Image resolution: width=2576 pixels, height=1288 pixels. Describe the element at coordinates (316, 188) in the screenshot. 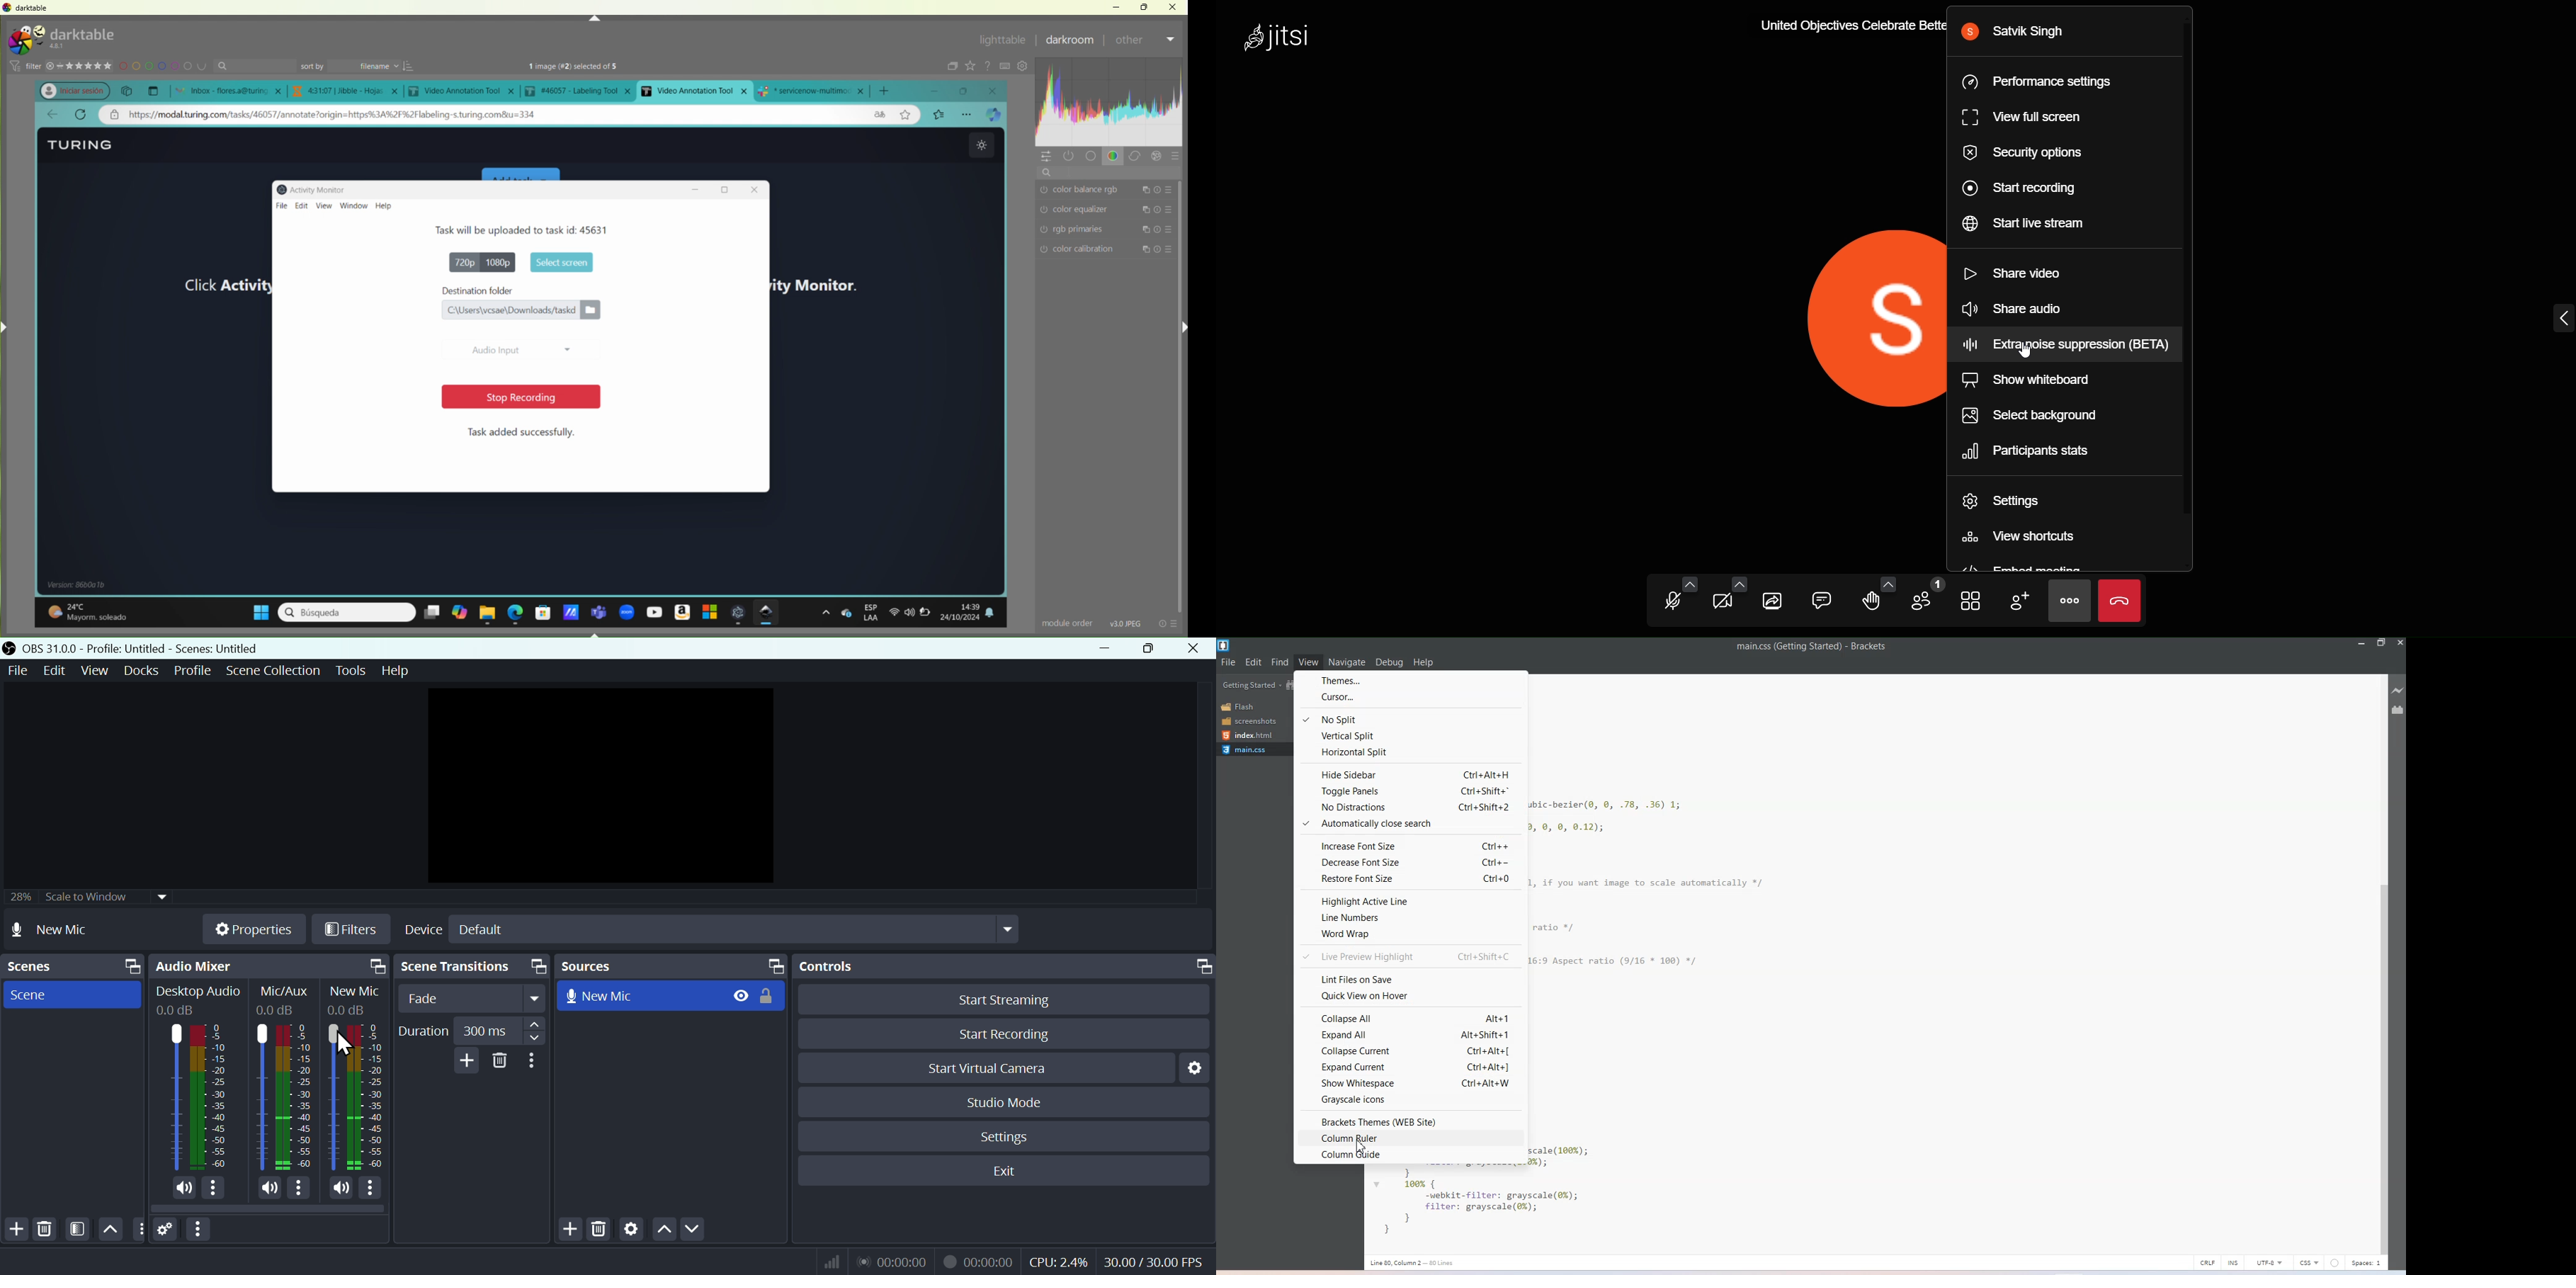

I see `Activity monitor` at that location.